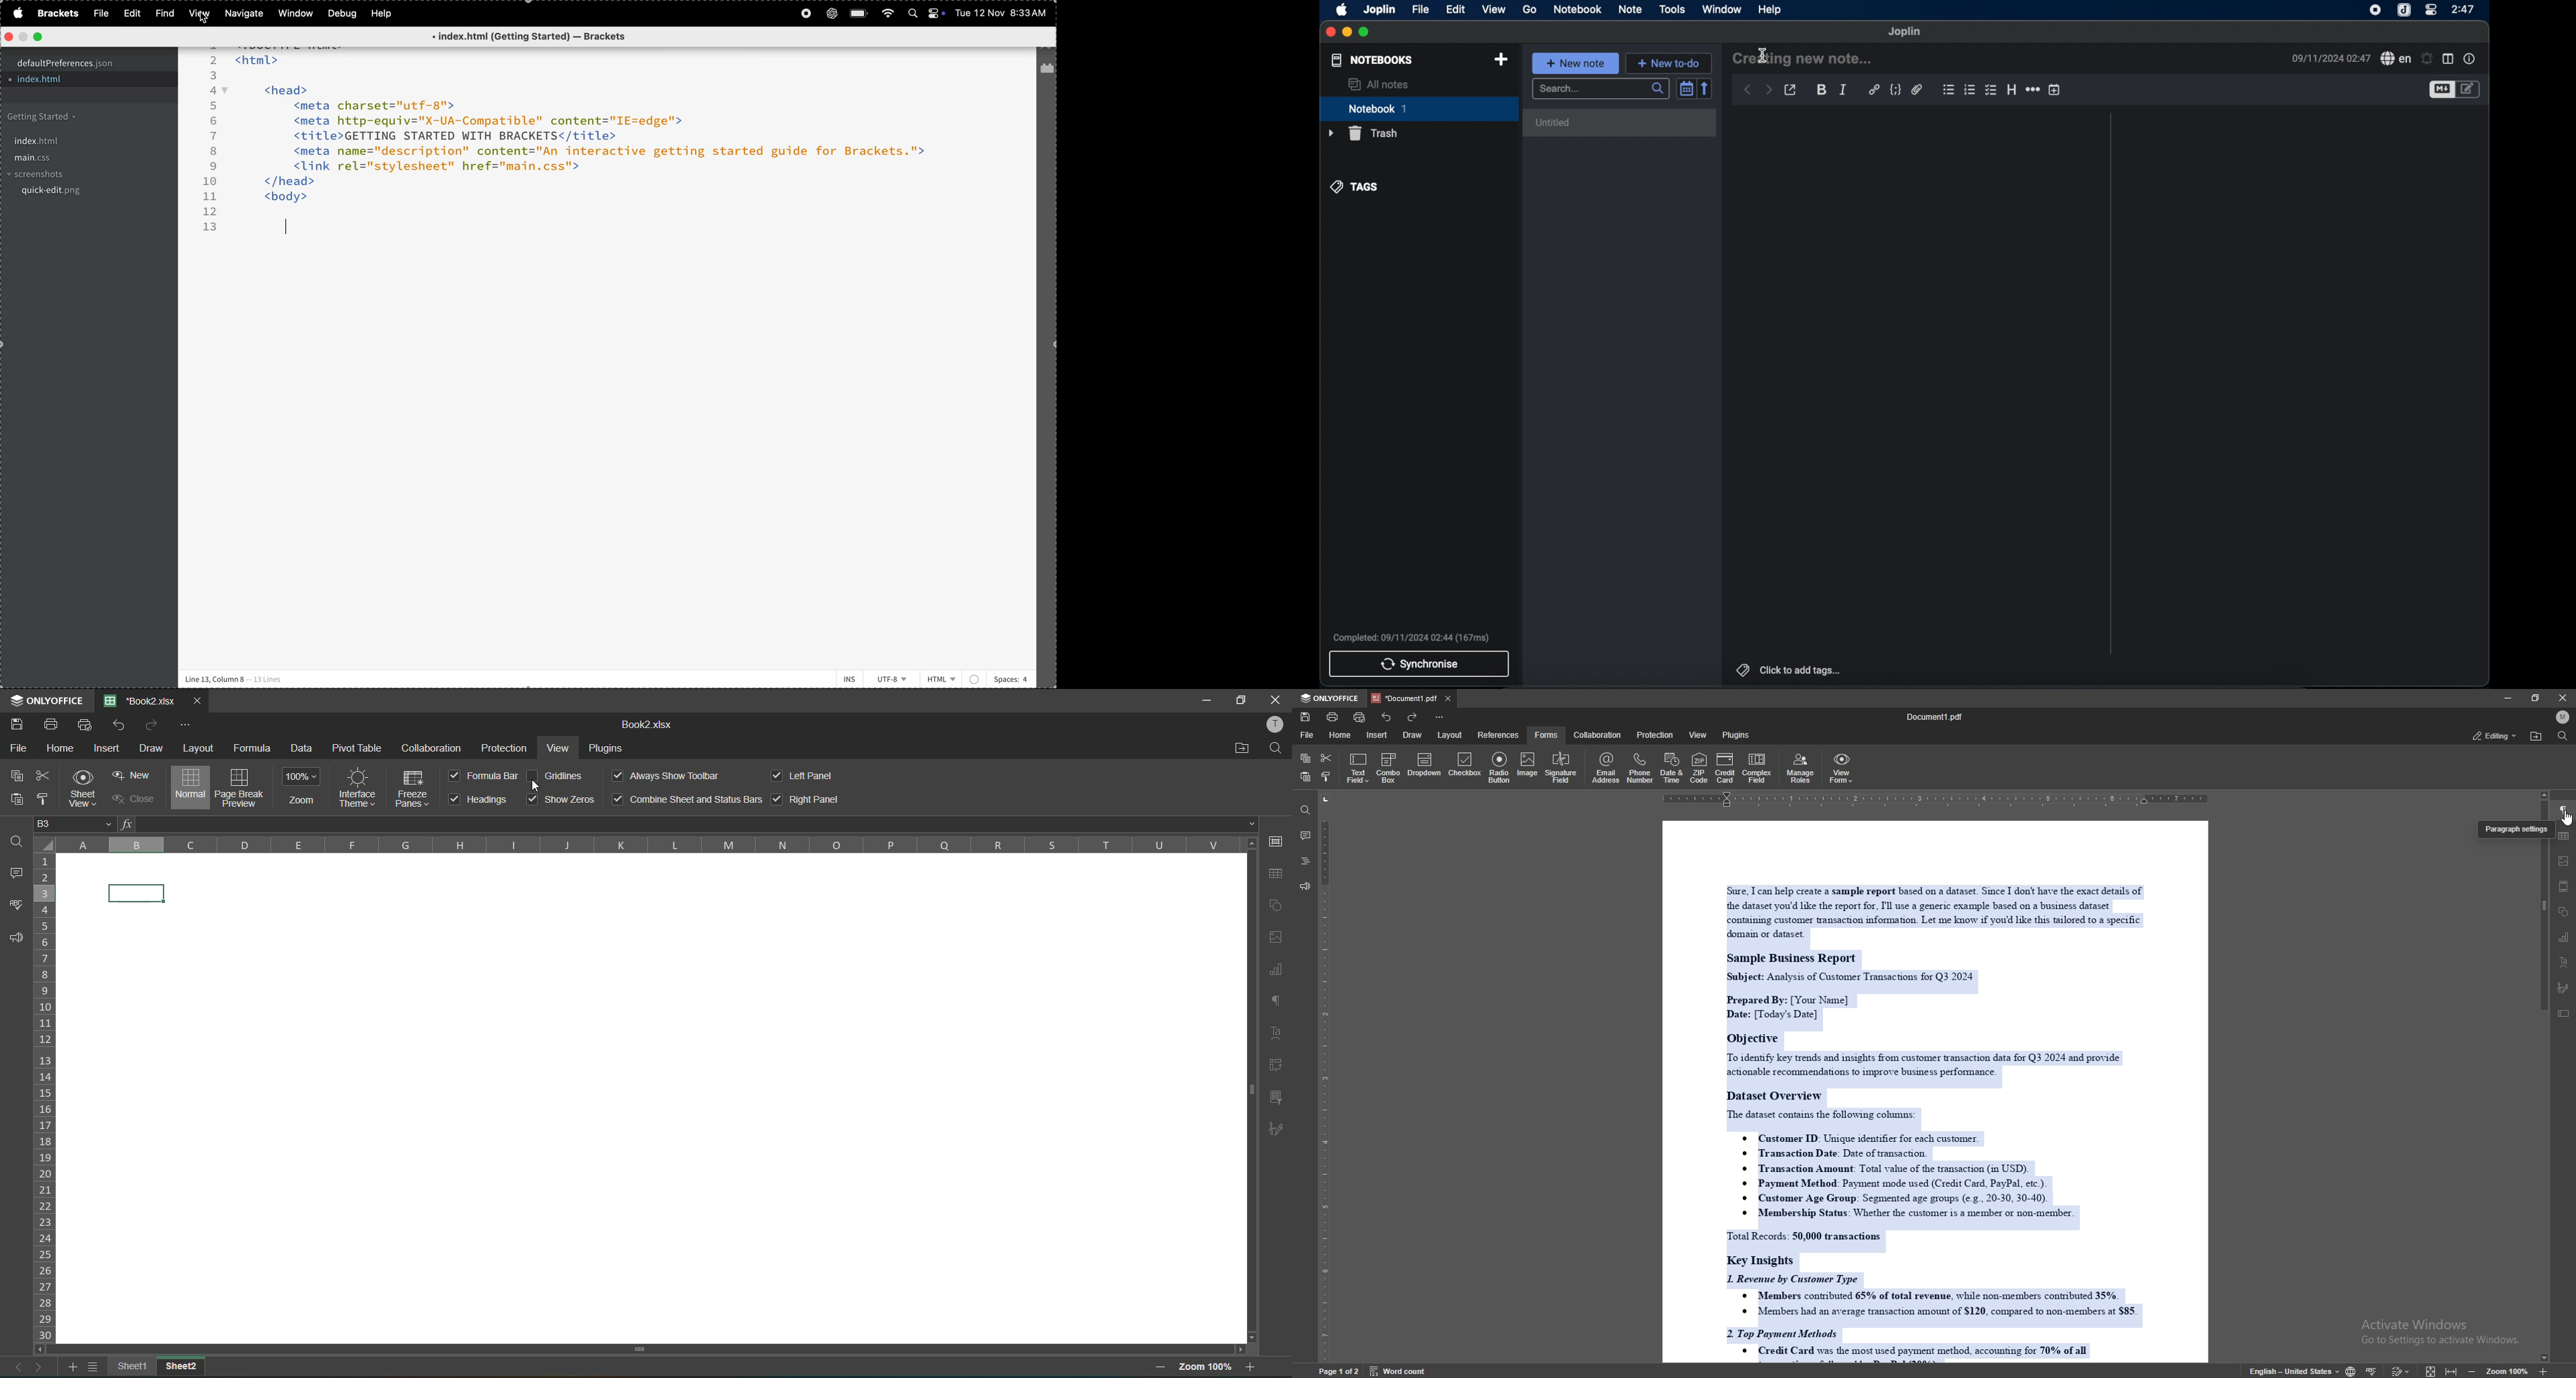 The width and height of the screenshot is (2576, 1400). What do you see at coordinates (1763, 52) in the screenshot?
I see `Cursor` at bounding box center [1763, 52].